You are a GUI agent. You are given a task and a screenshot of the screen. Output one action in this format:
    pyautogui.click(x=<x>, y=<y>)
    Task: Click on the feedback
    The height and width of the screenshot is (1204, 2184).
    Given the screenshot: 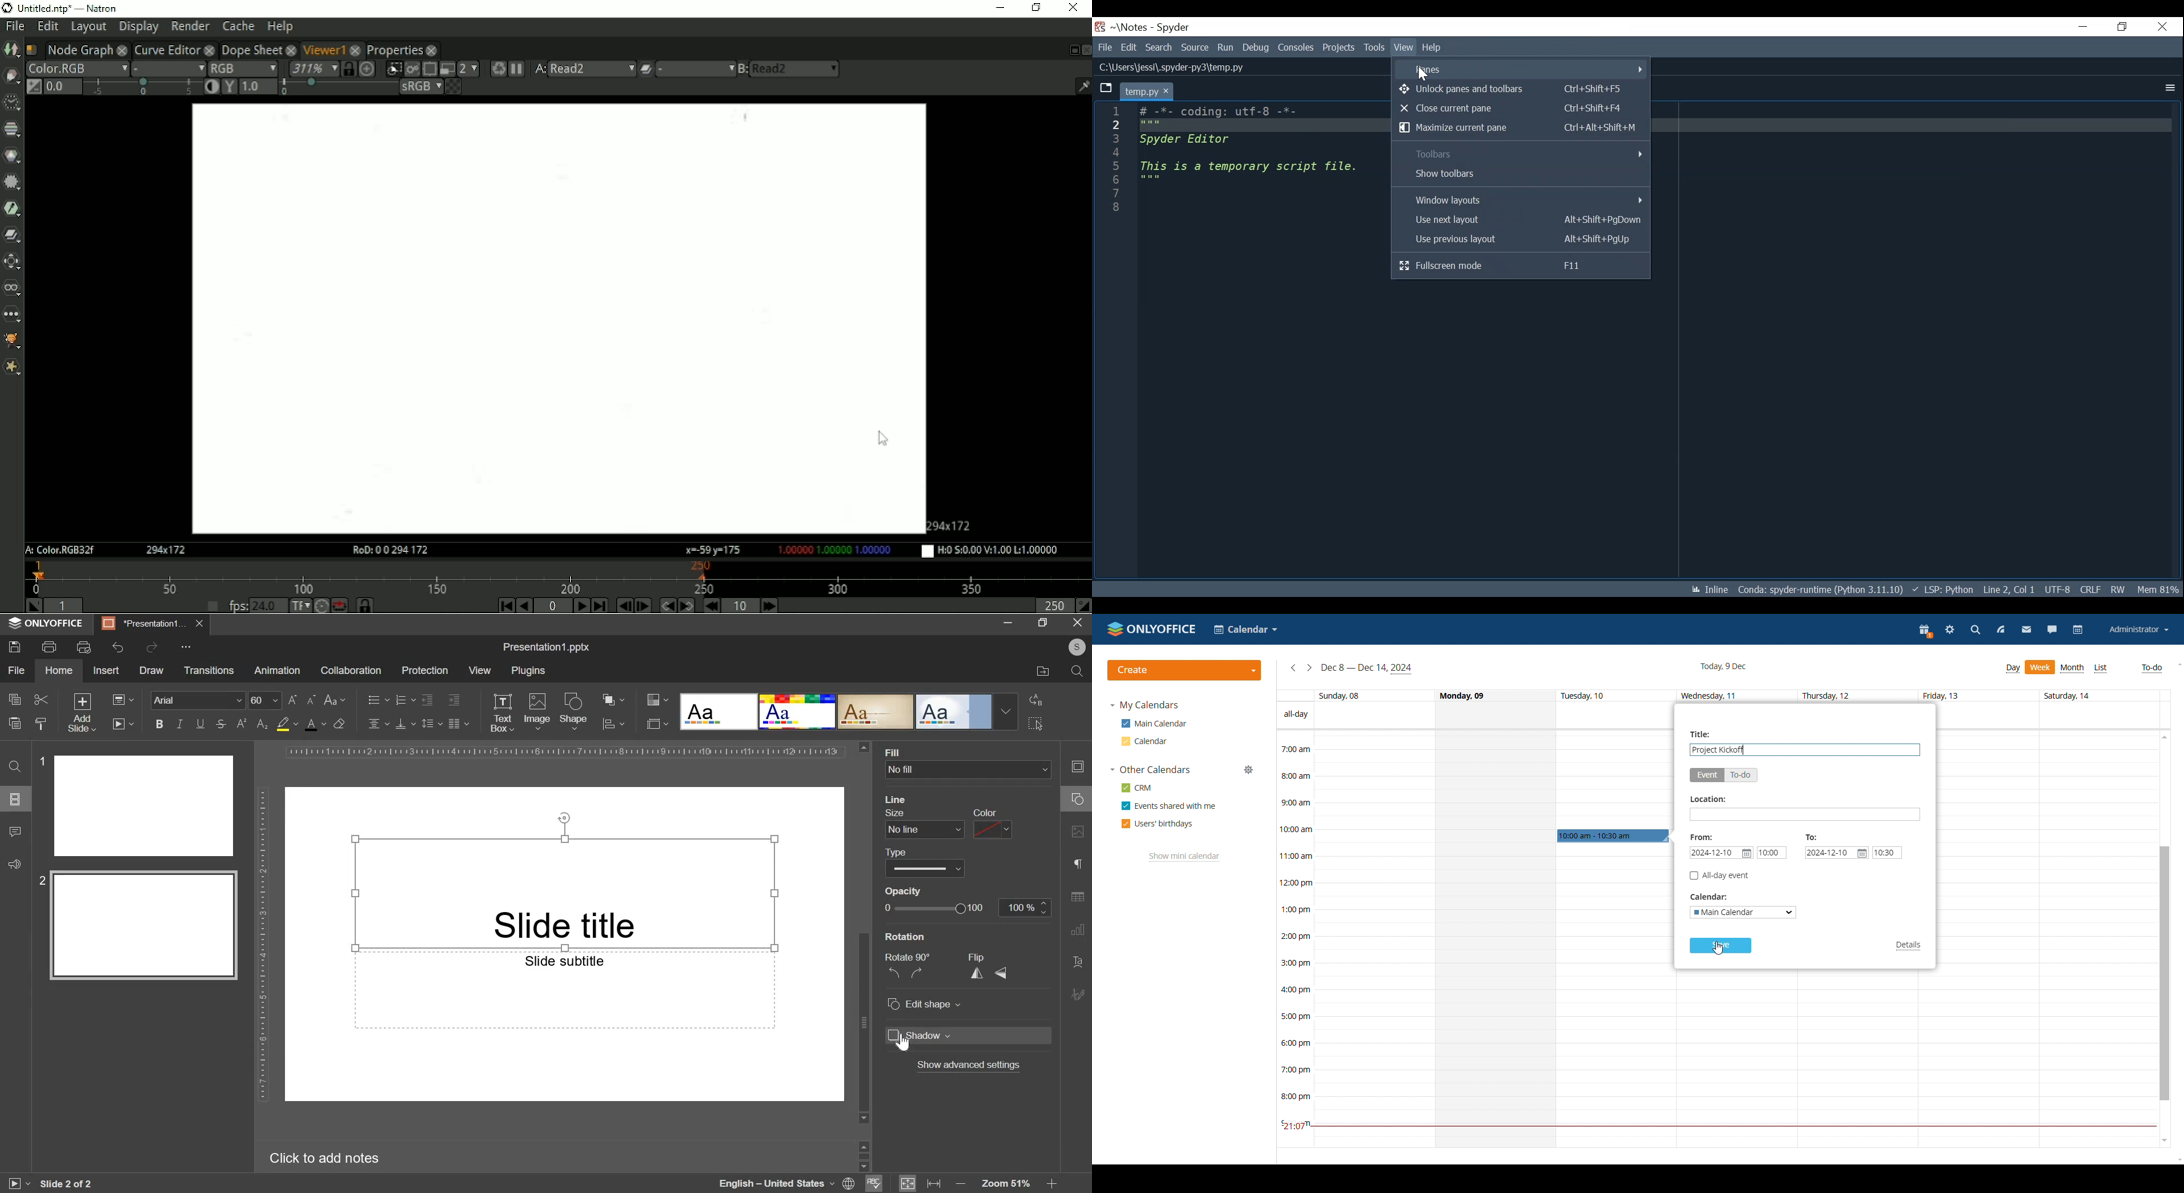 What is the action you would take?
    pyautogui.click(x=13, y=862)
    